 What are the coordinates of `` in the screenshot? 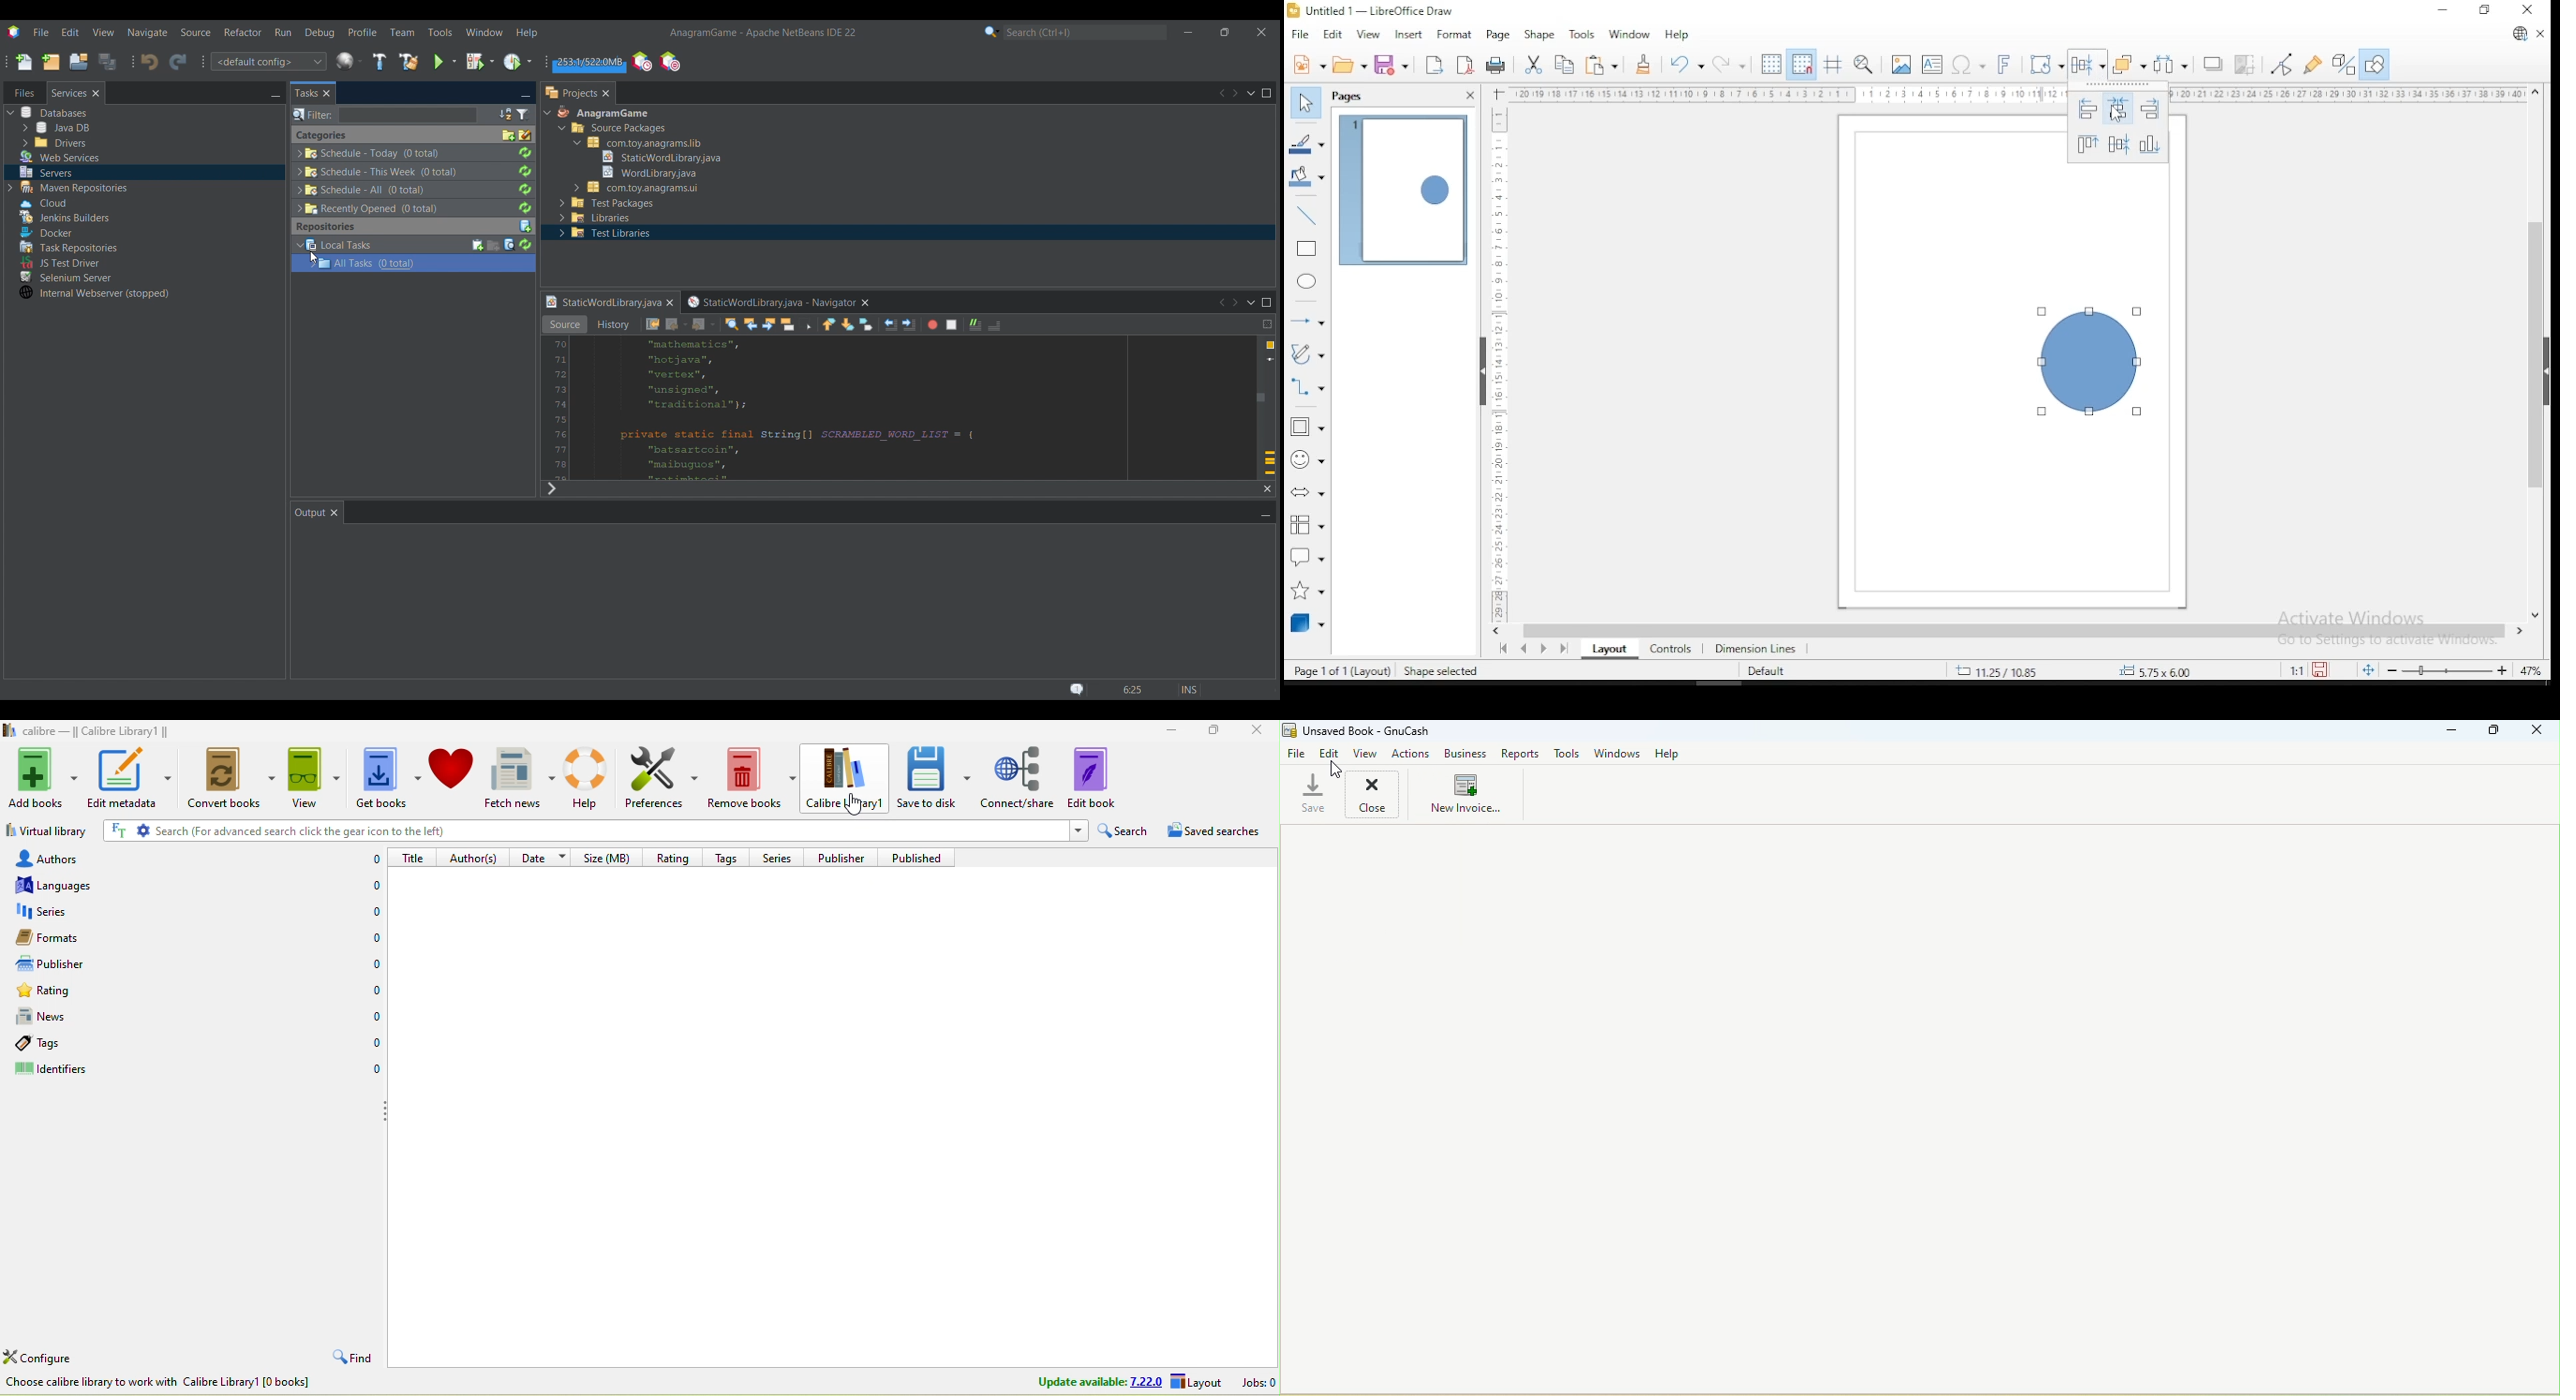 It's located at (701, 325).